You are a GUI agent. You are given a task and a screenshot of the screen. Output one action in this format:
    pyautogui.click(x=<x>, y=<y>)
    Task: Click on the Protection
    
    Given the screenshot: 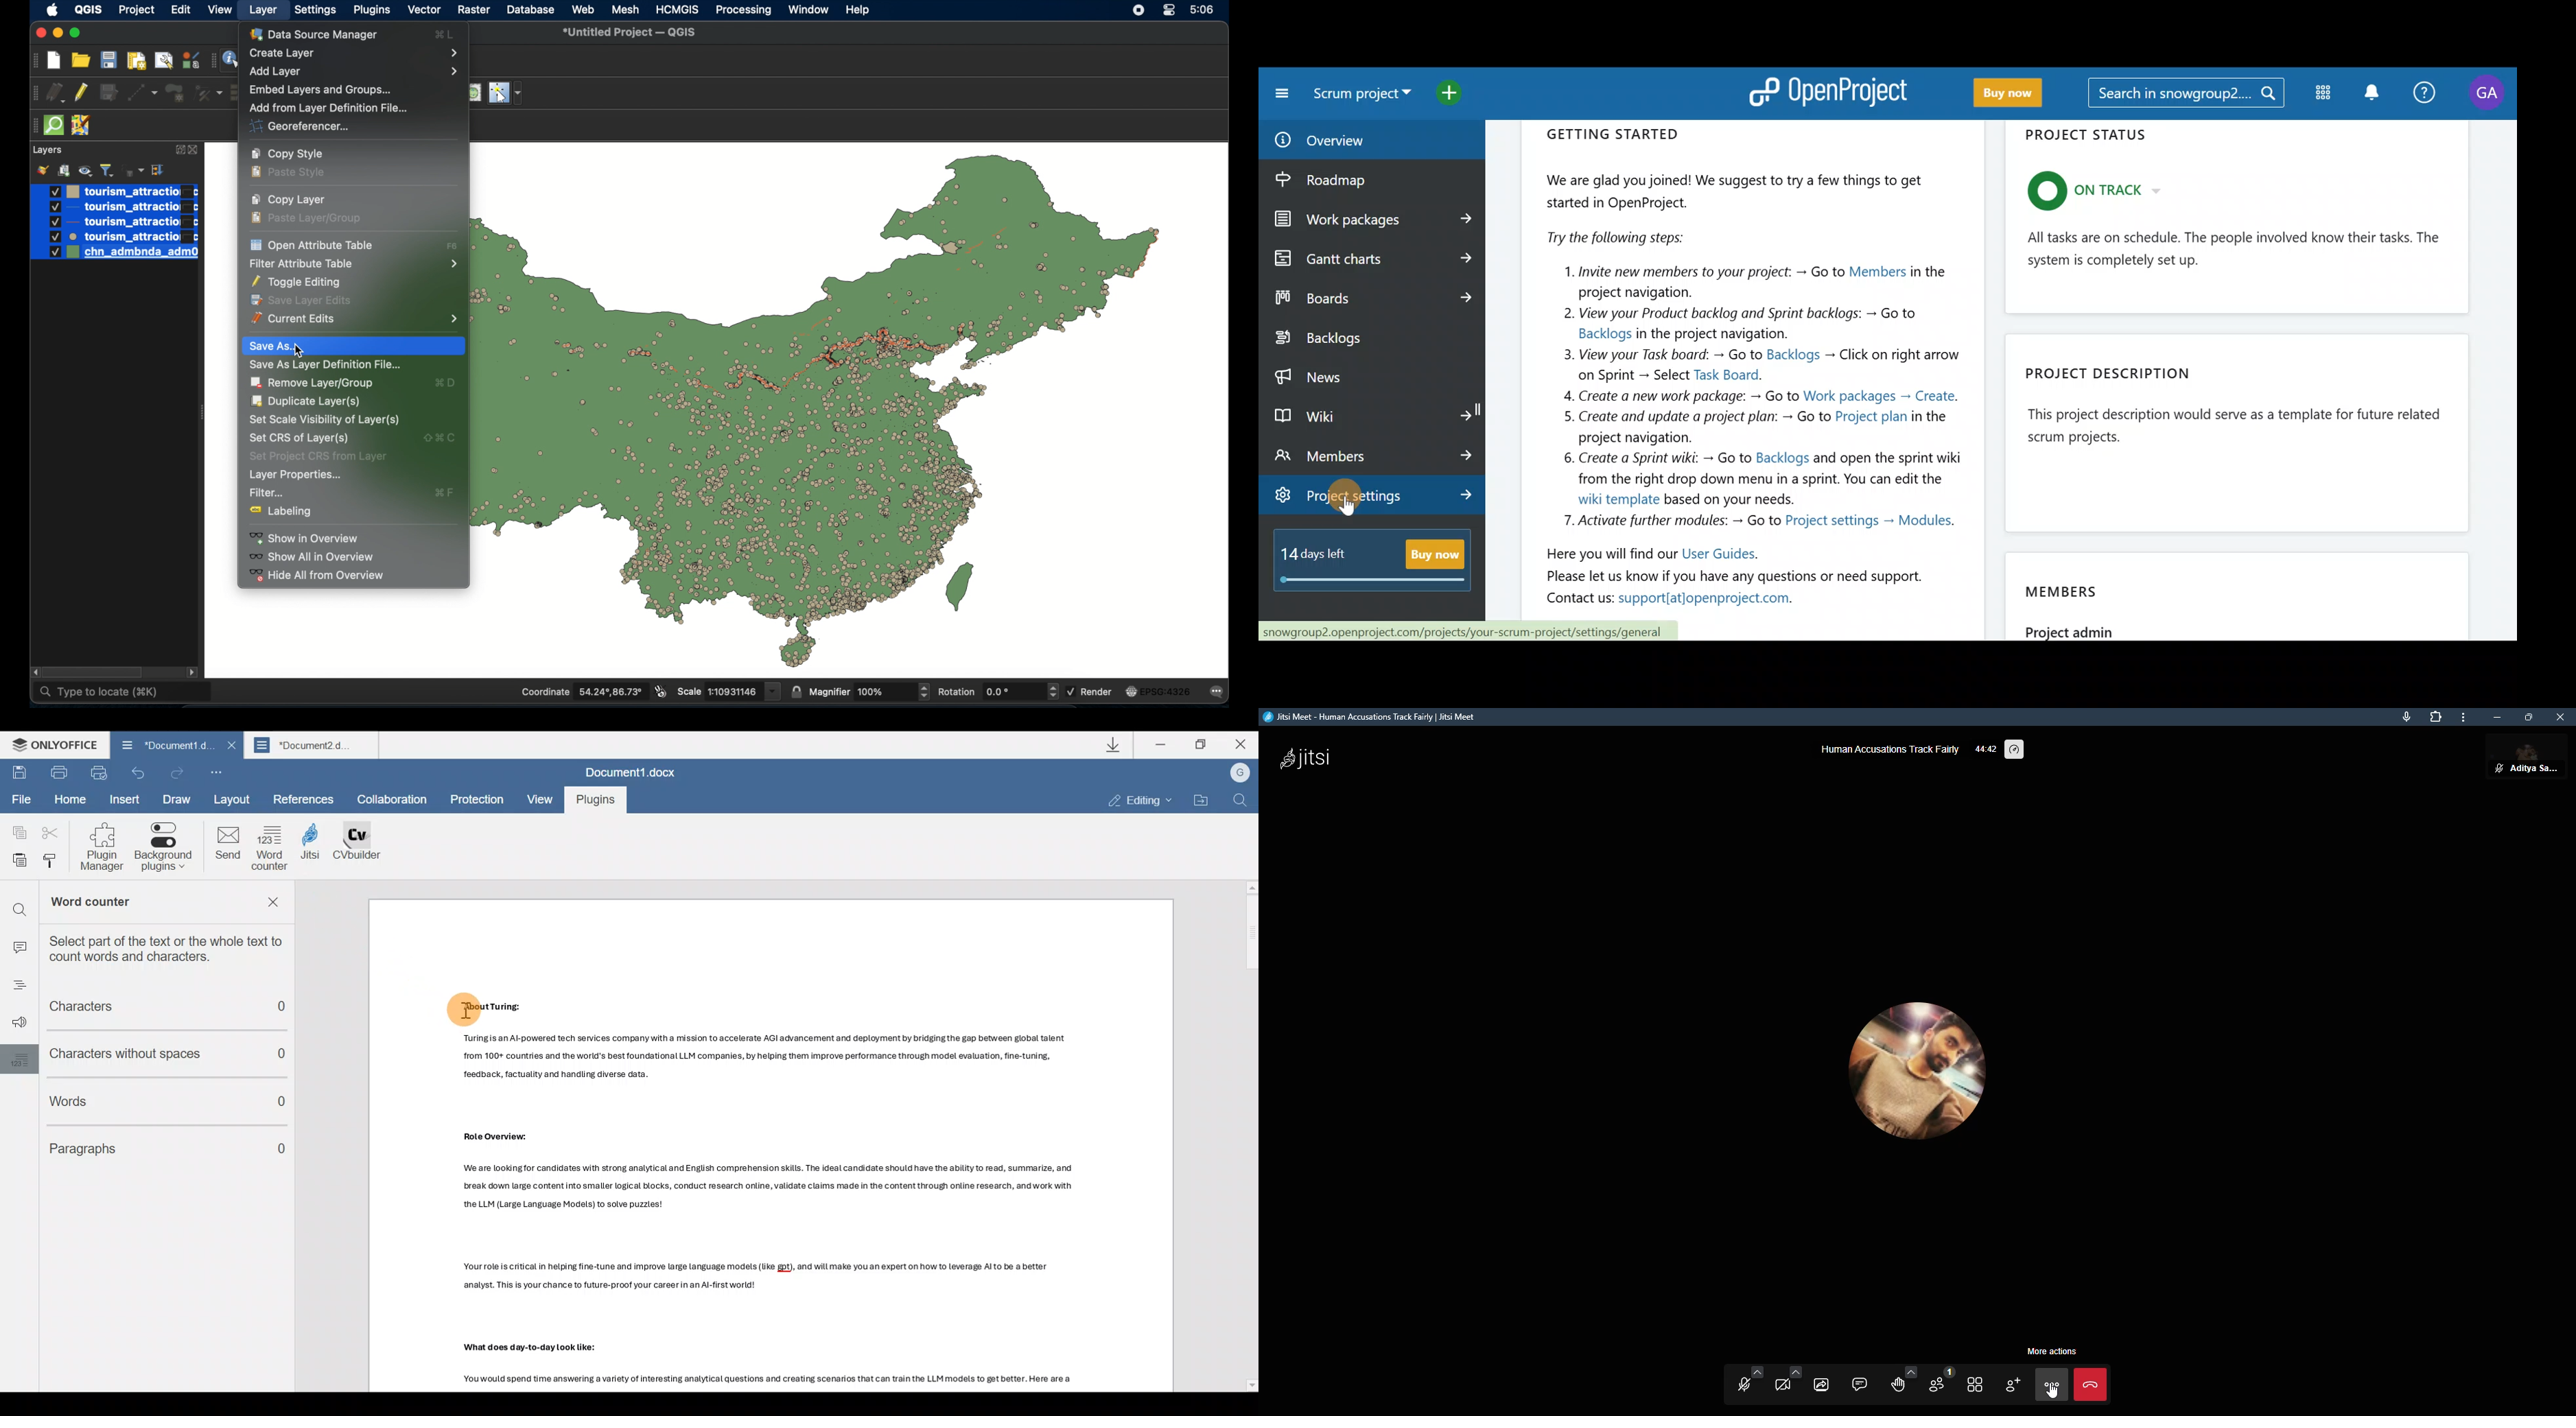 What is the action you would take?
    pyautogui.click(x=477, y=798)
    